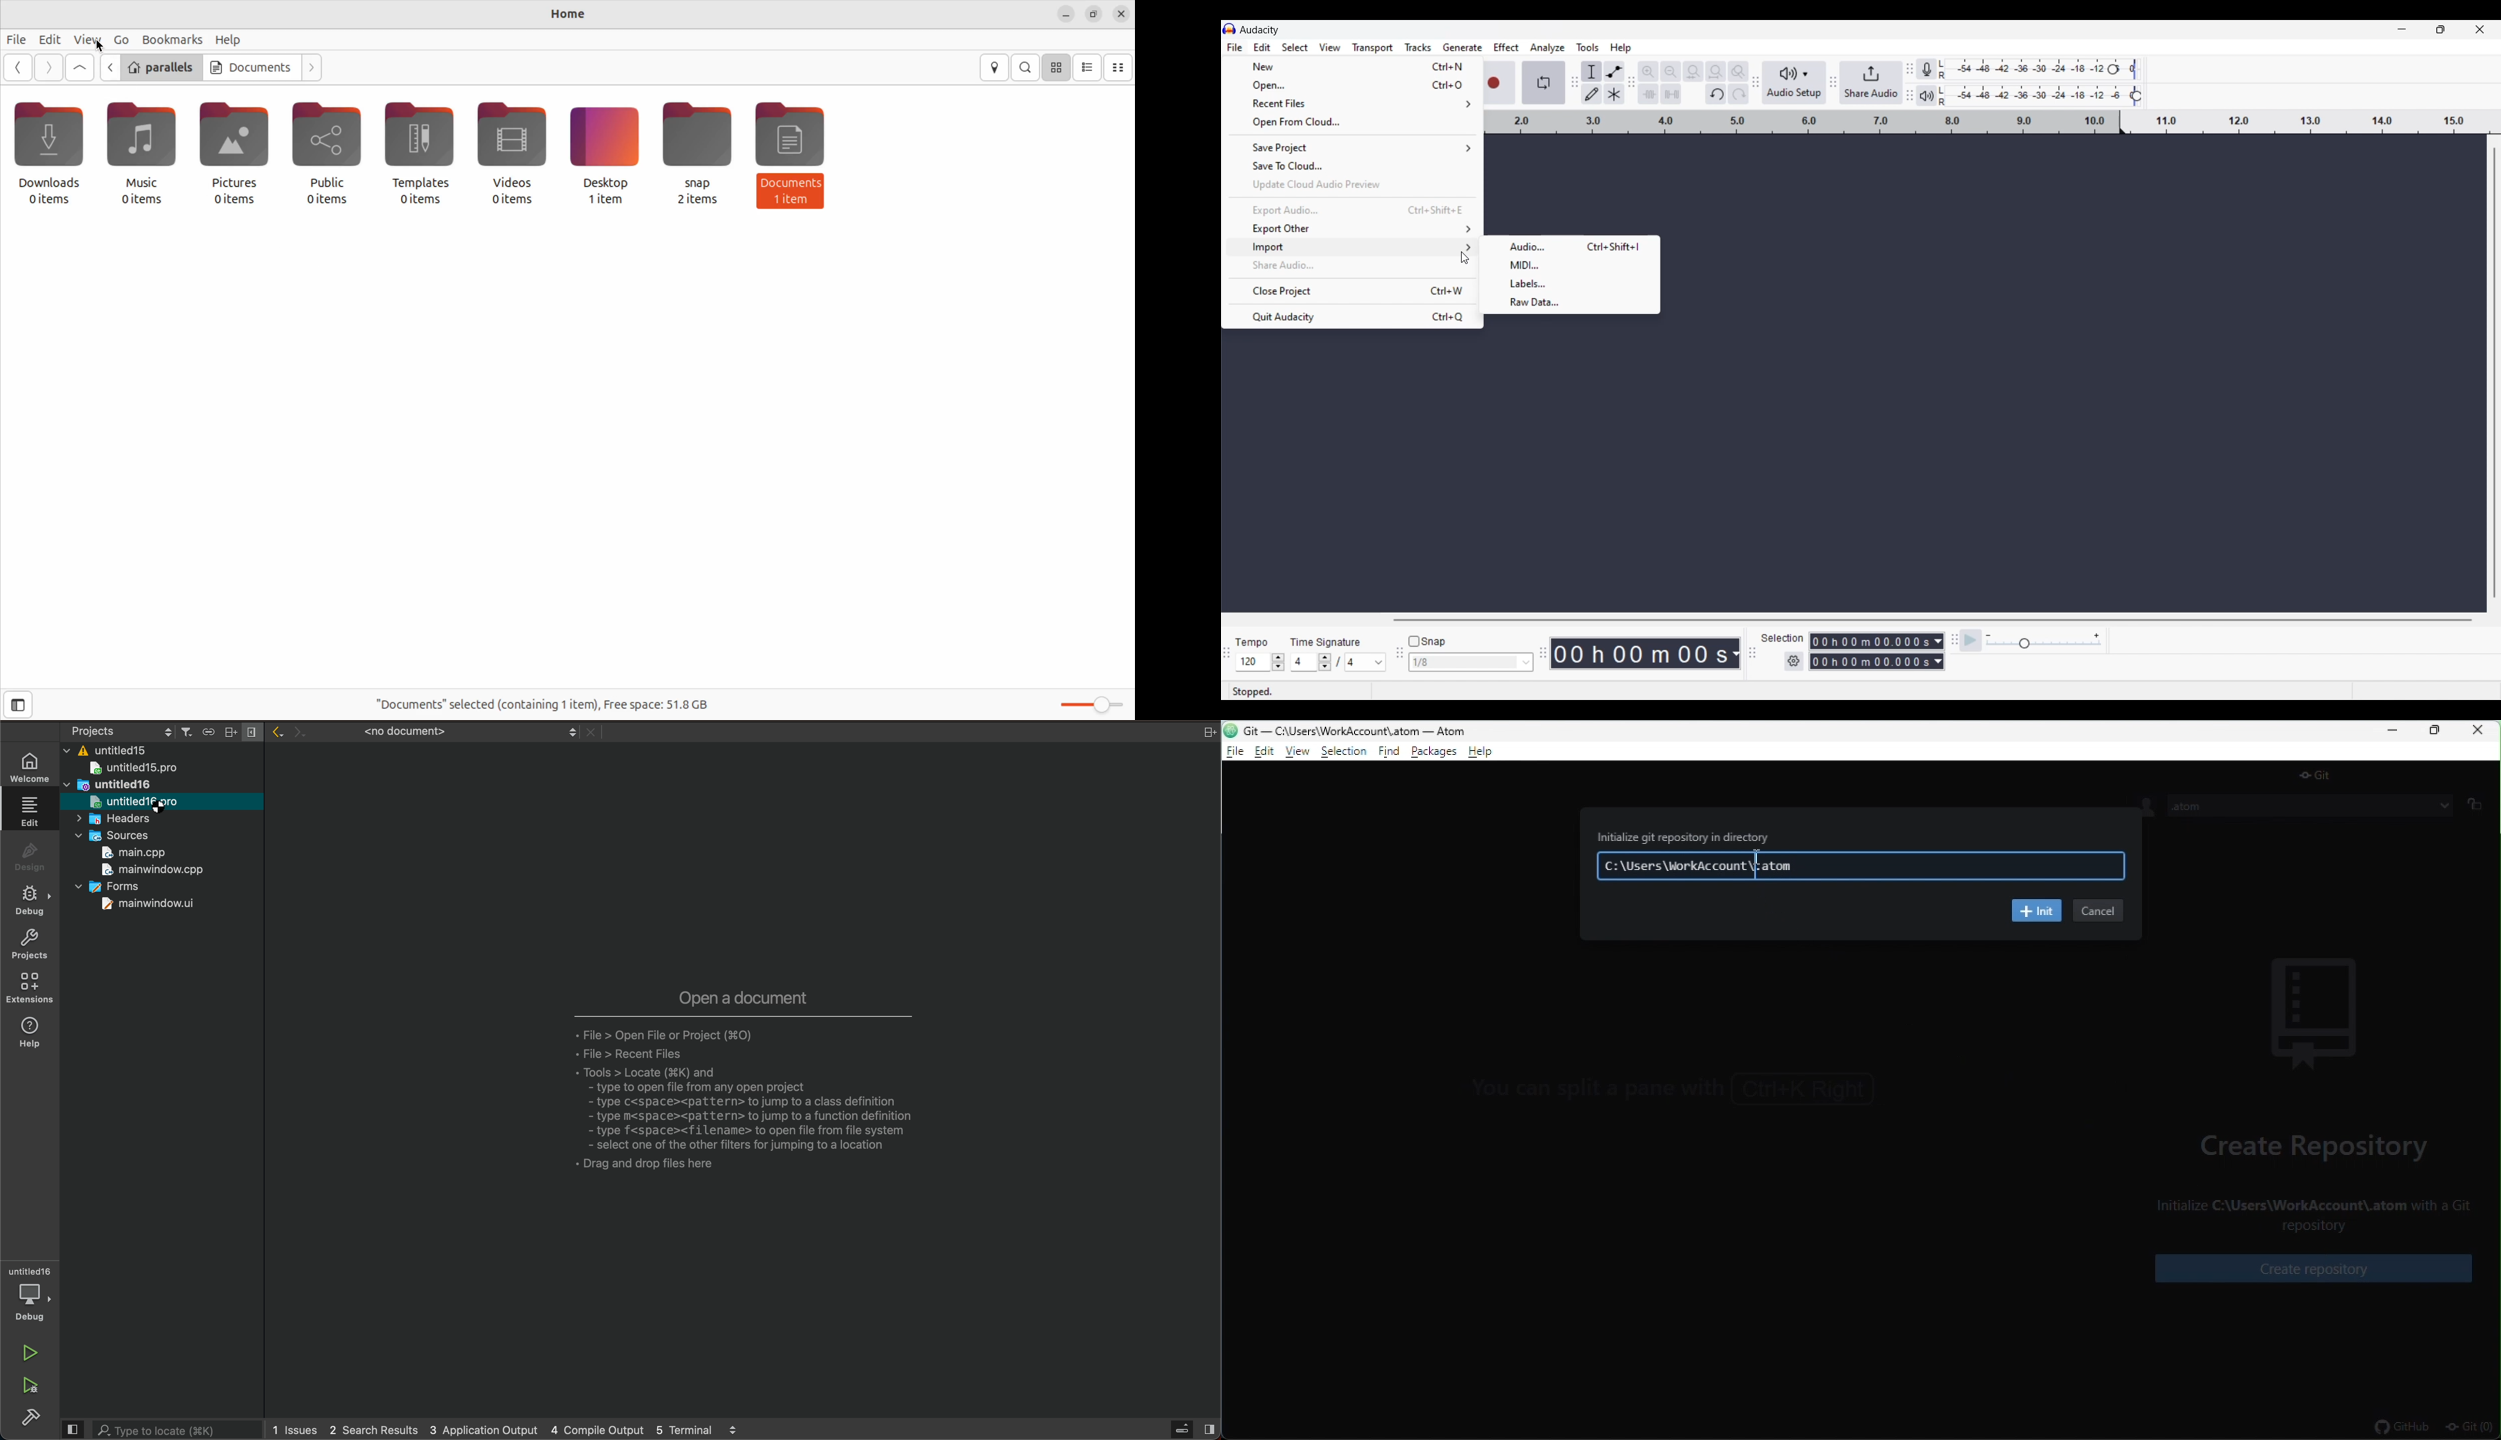 The height and width of the screenshot is (1456, 2520). I want to click on 0 items, so click(507, 202).